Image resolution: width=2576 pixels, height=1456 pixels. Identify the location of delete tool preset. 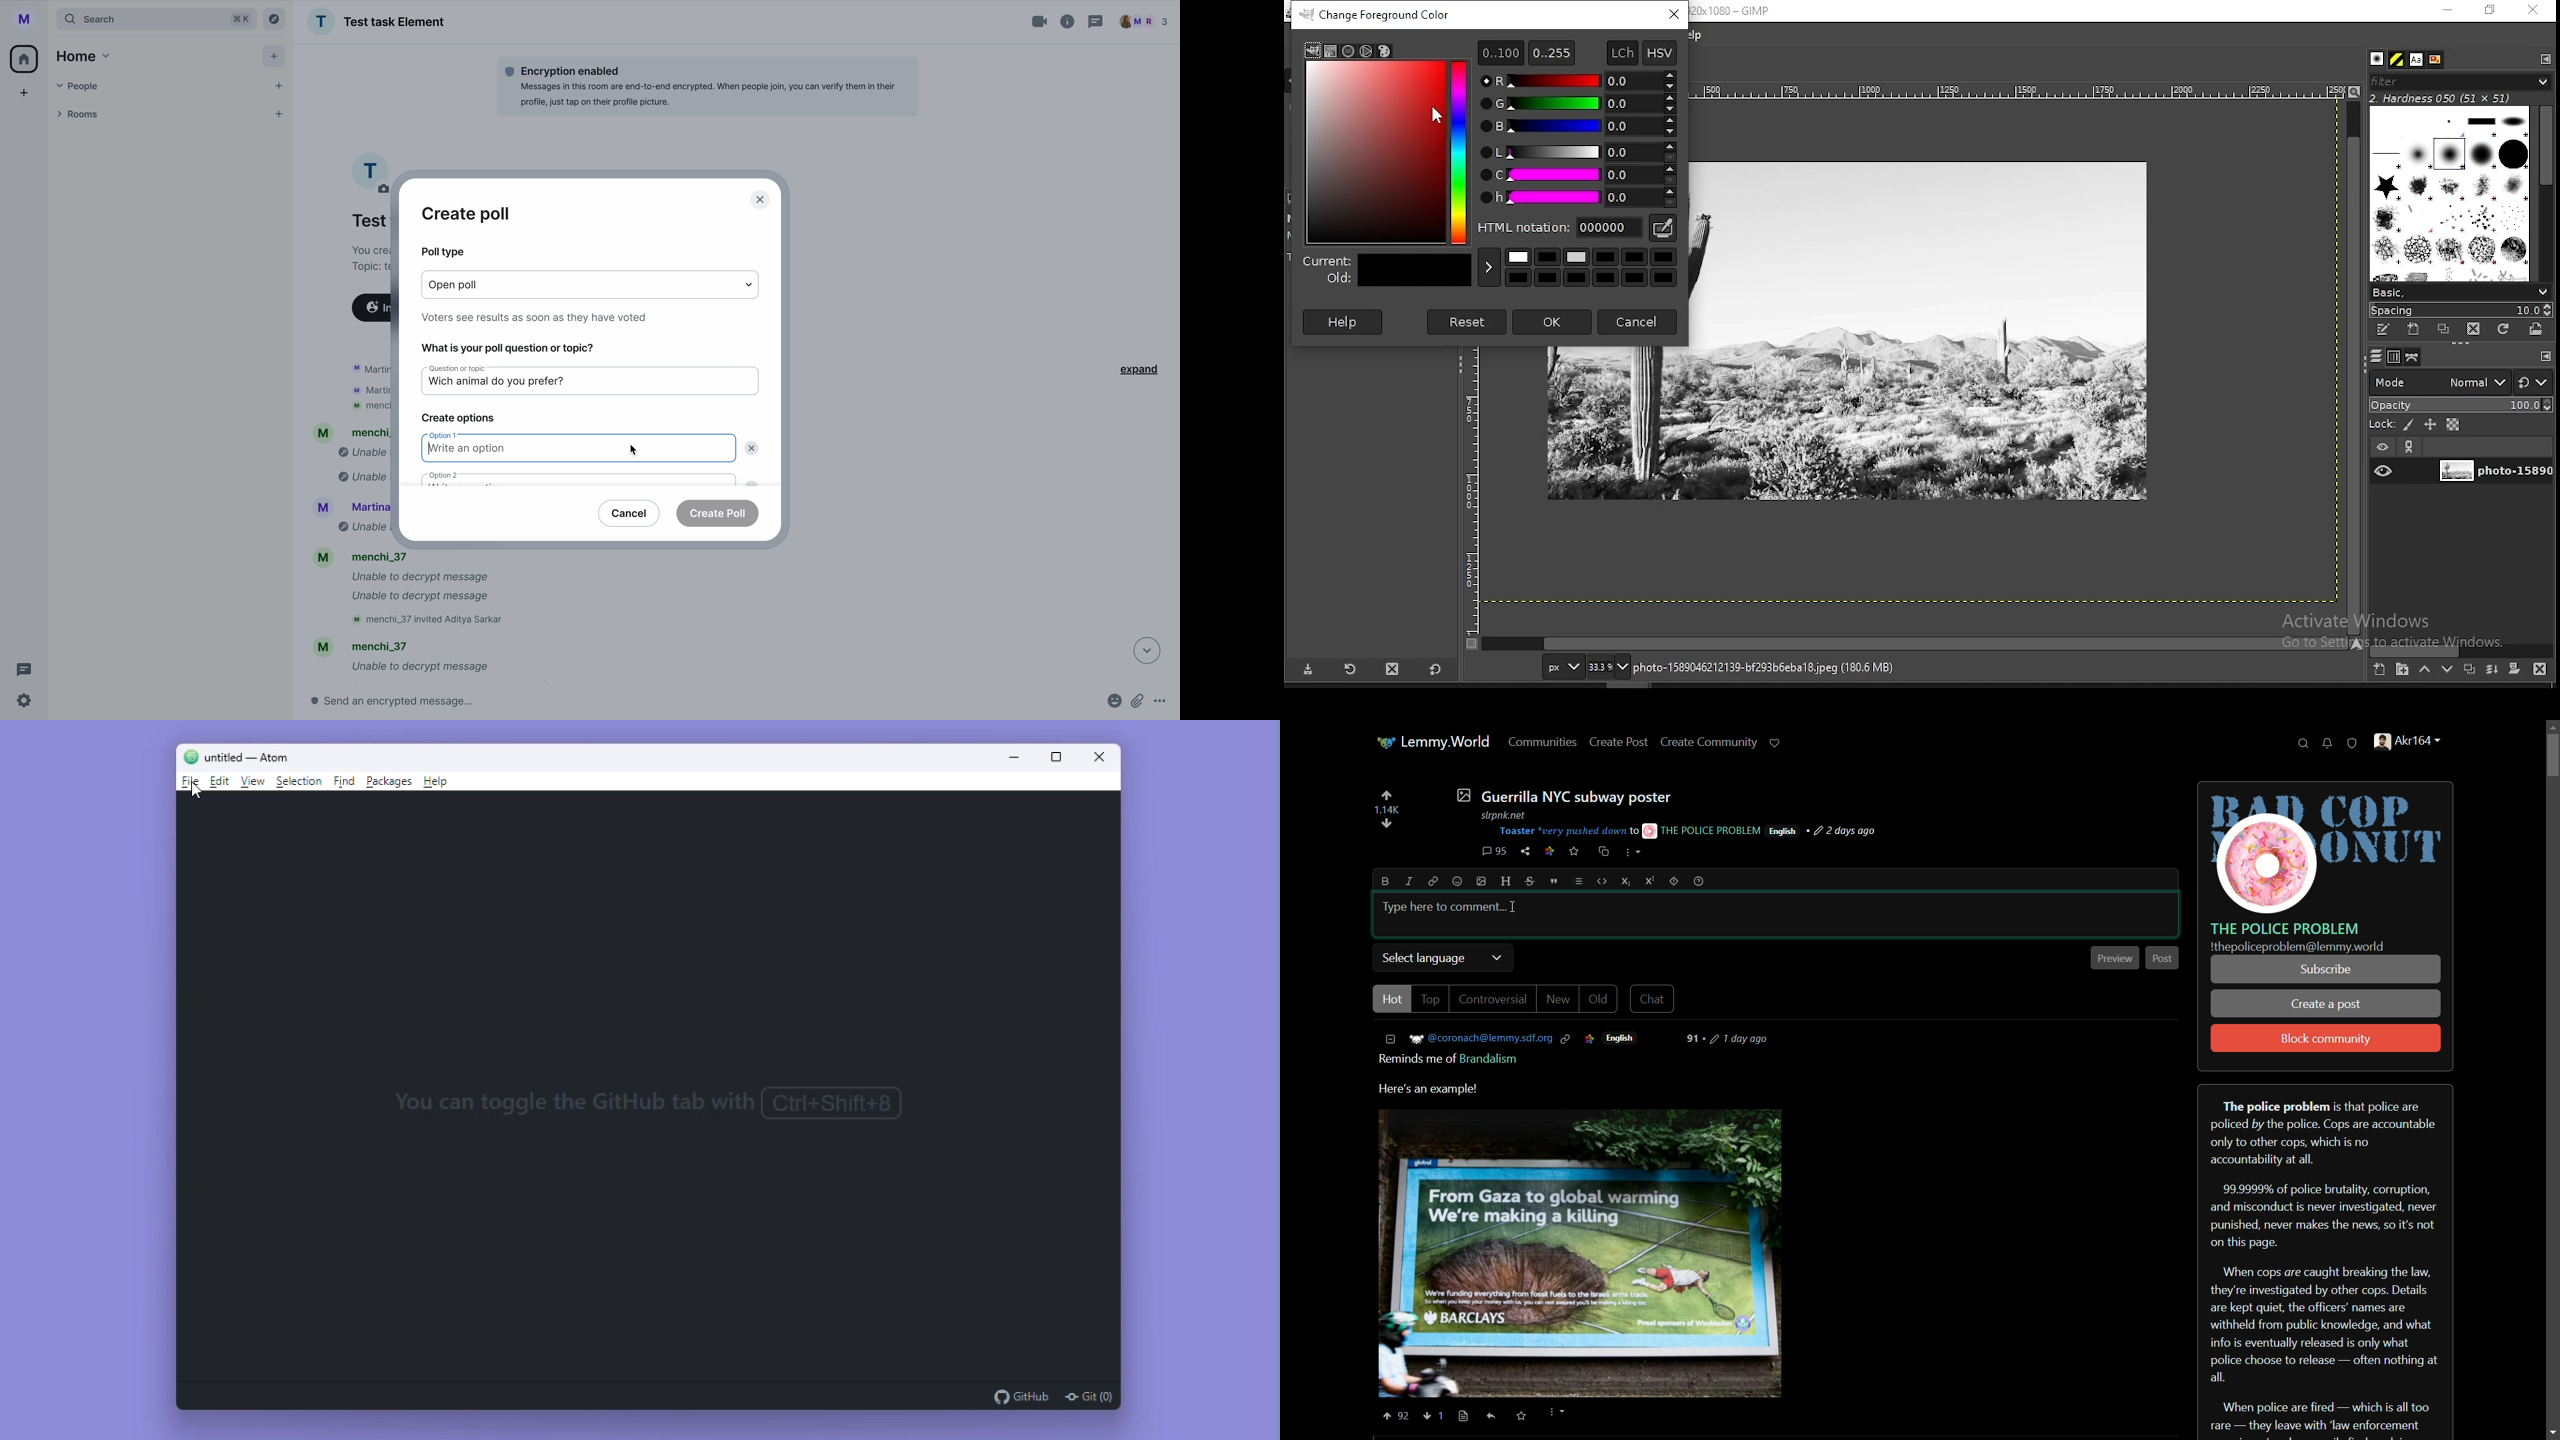
(1392, 669).